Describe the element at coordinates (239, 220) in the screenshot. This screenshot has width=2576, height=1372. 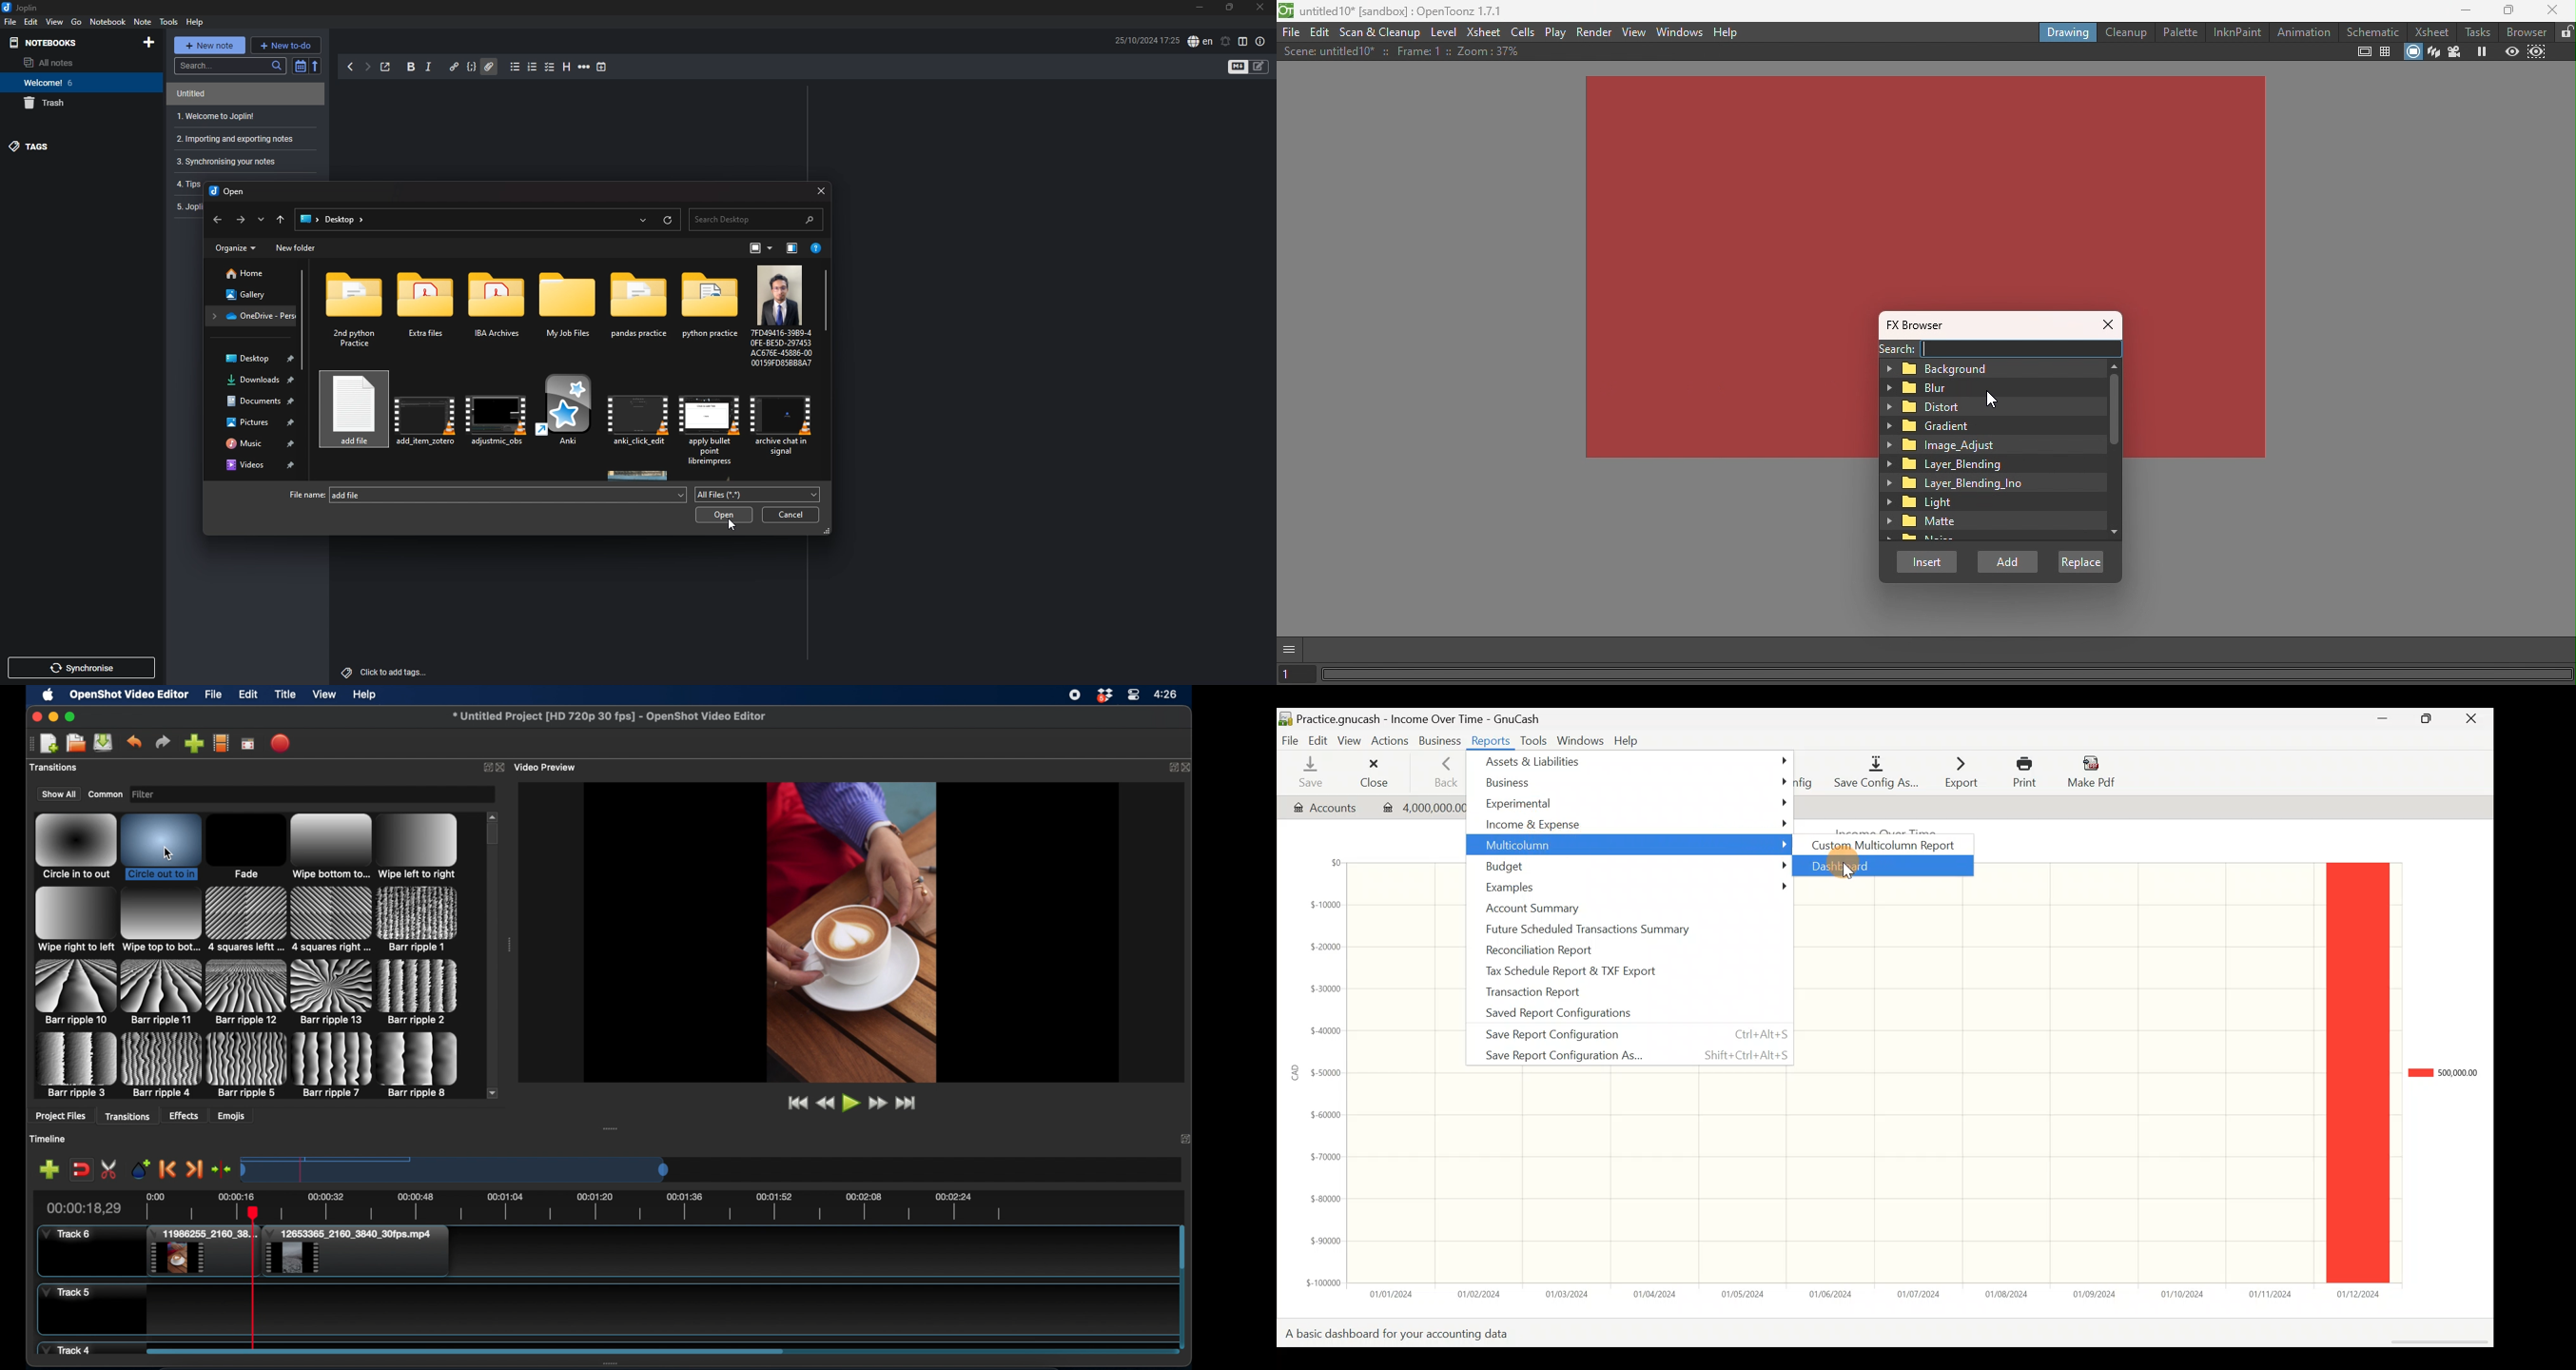
I see `forward` at that location.